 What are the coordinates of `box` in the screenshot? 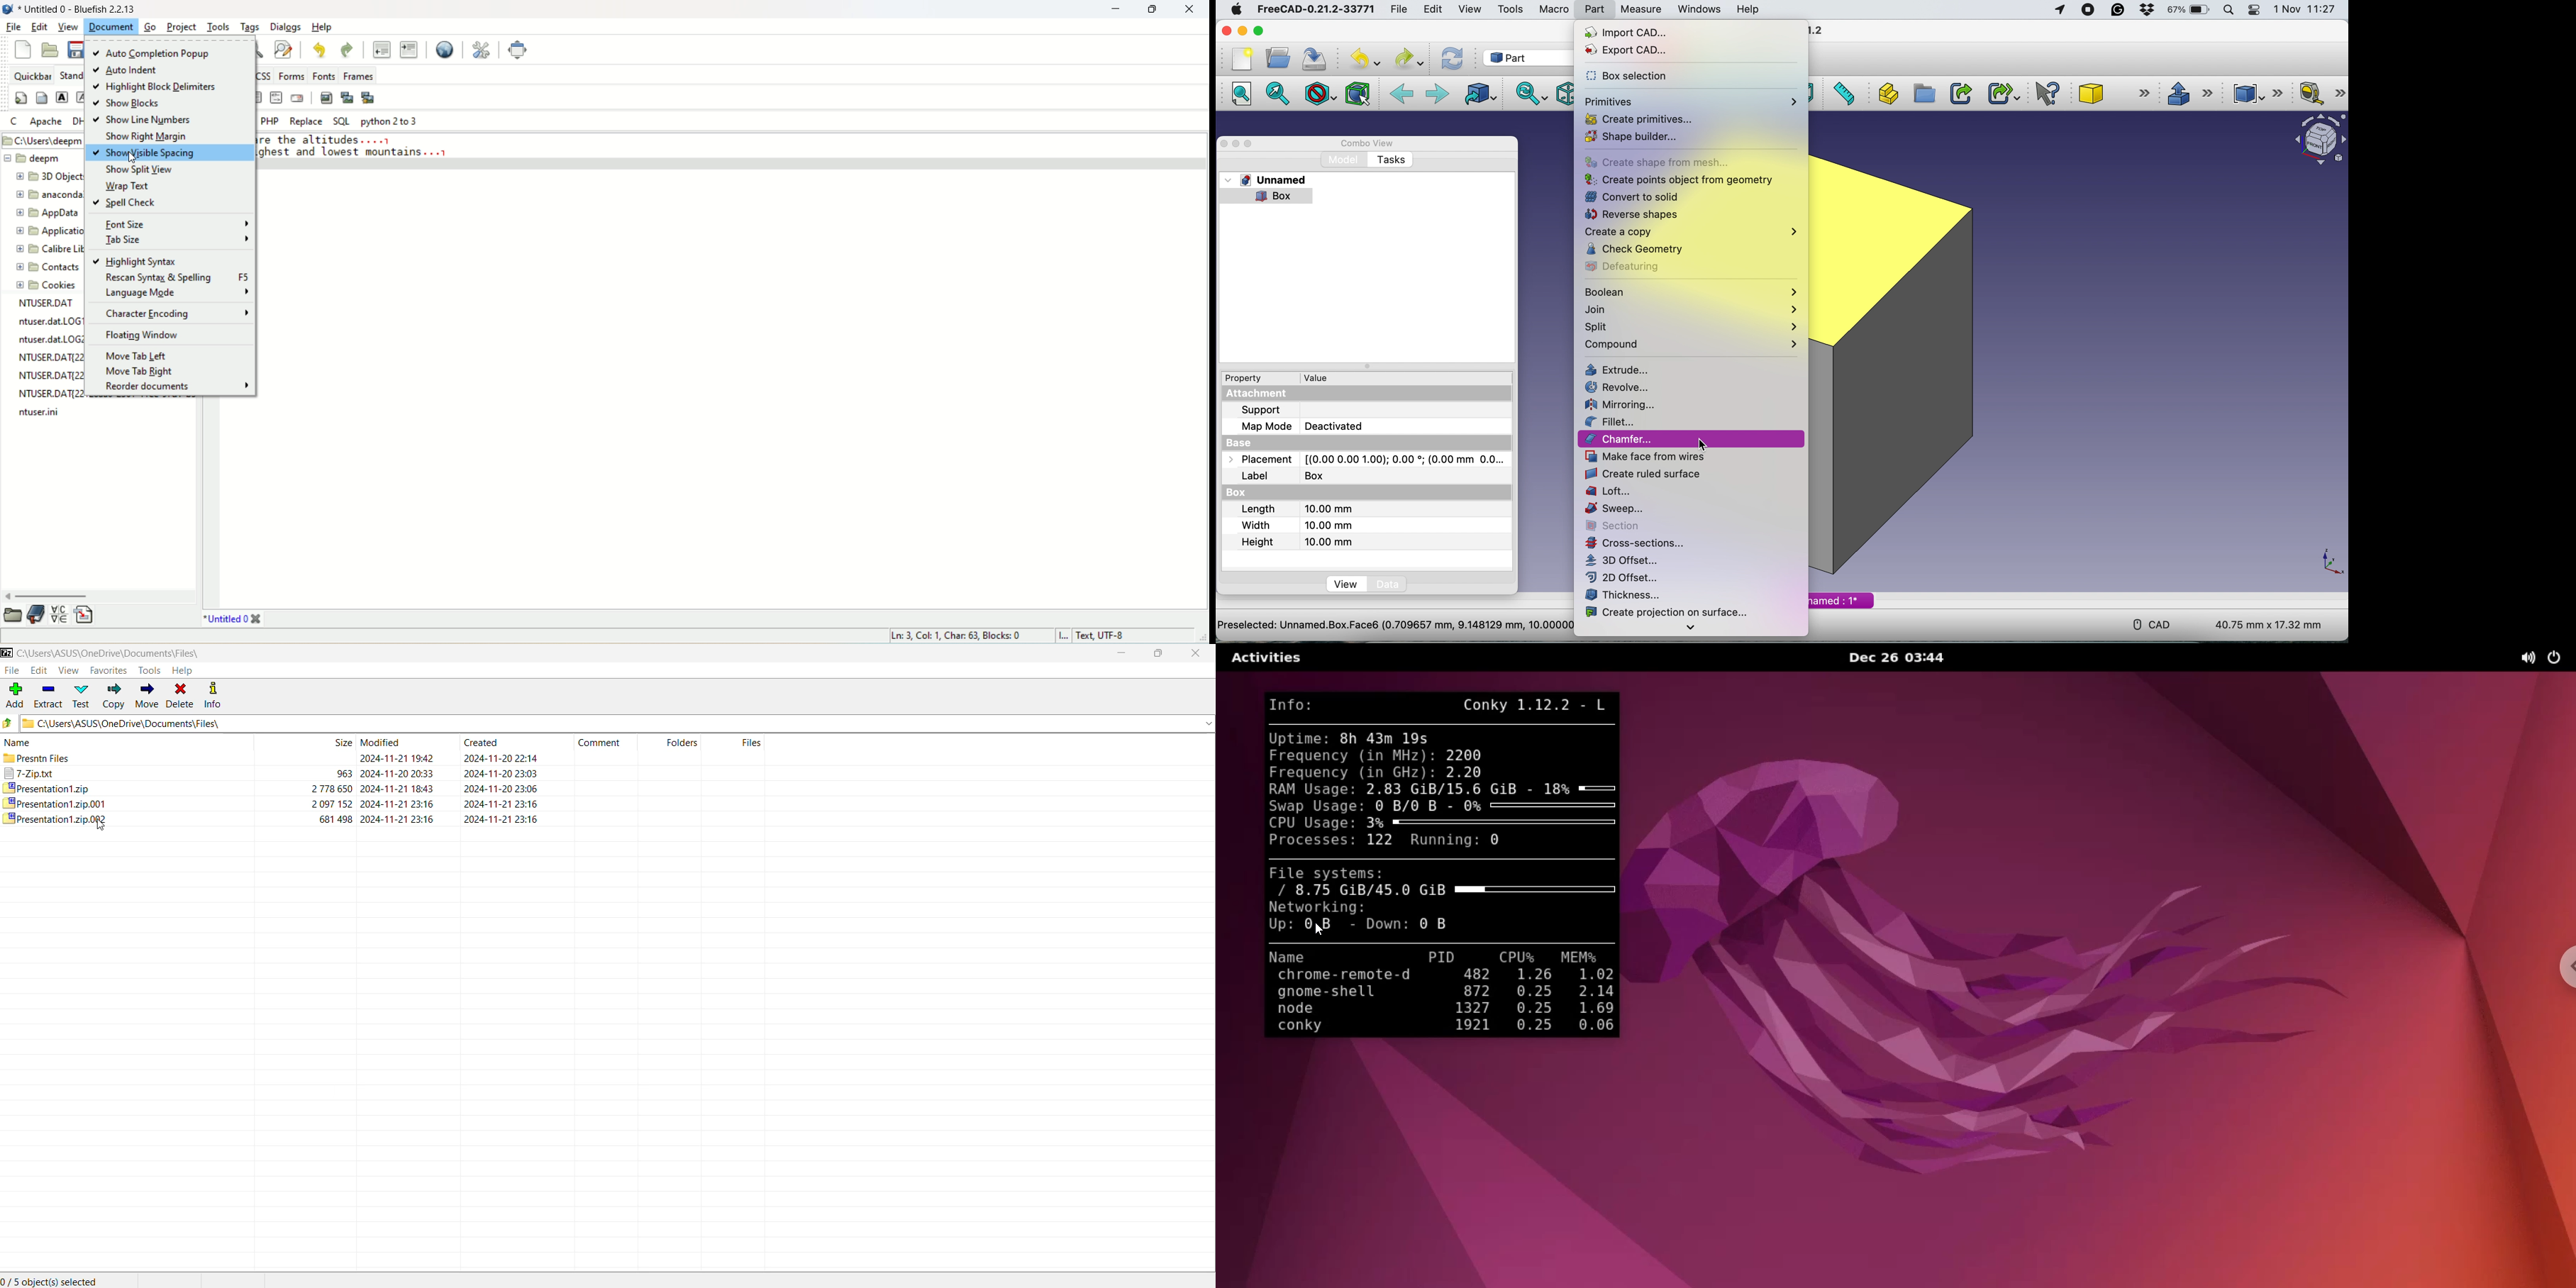 It's located at (1260, 494).